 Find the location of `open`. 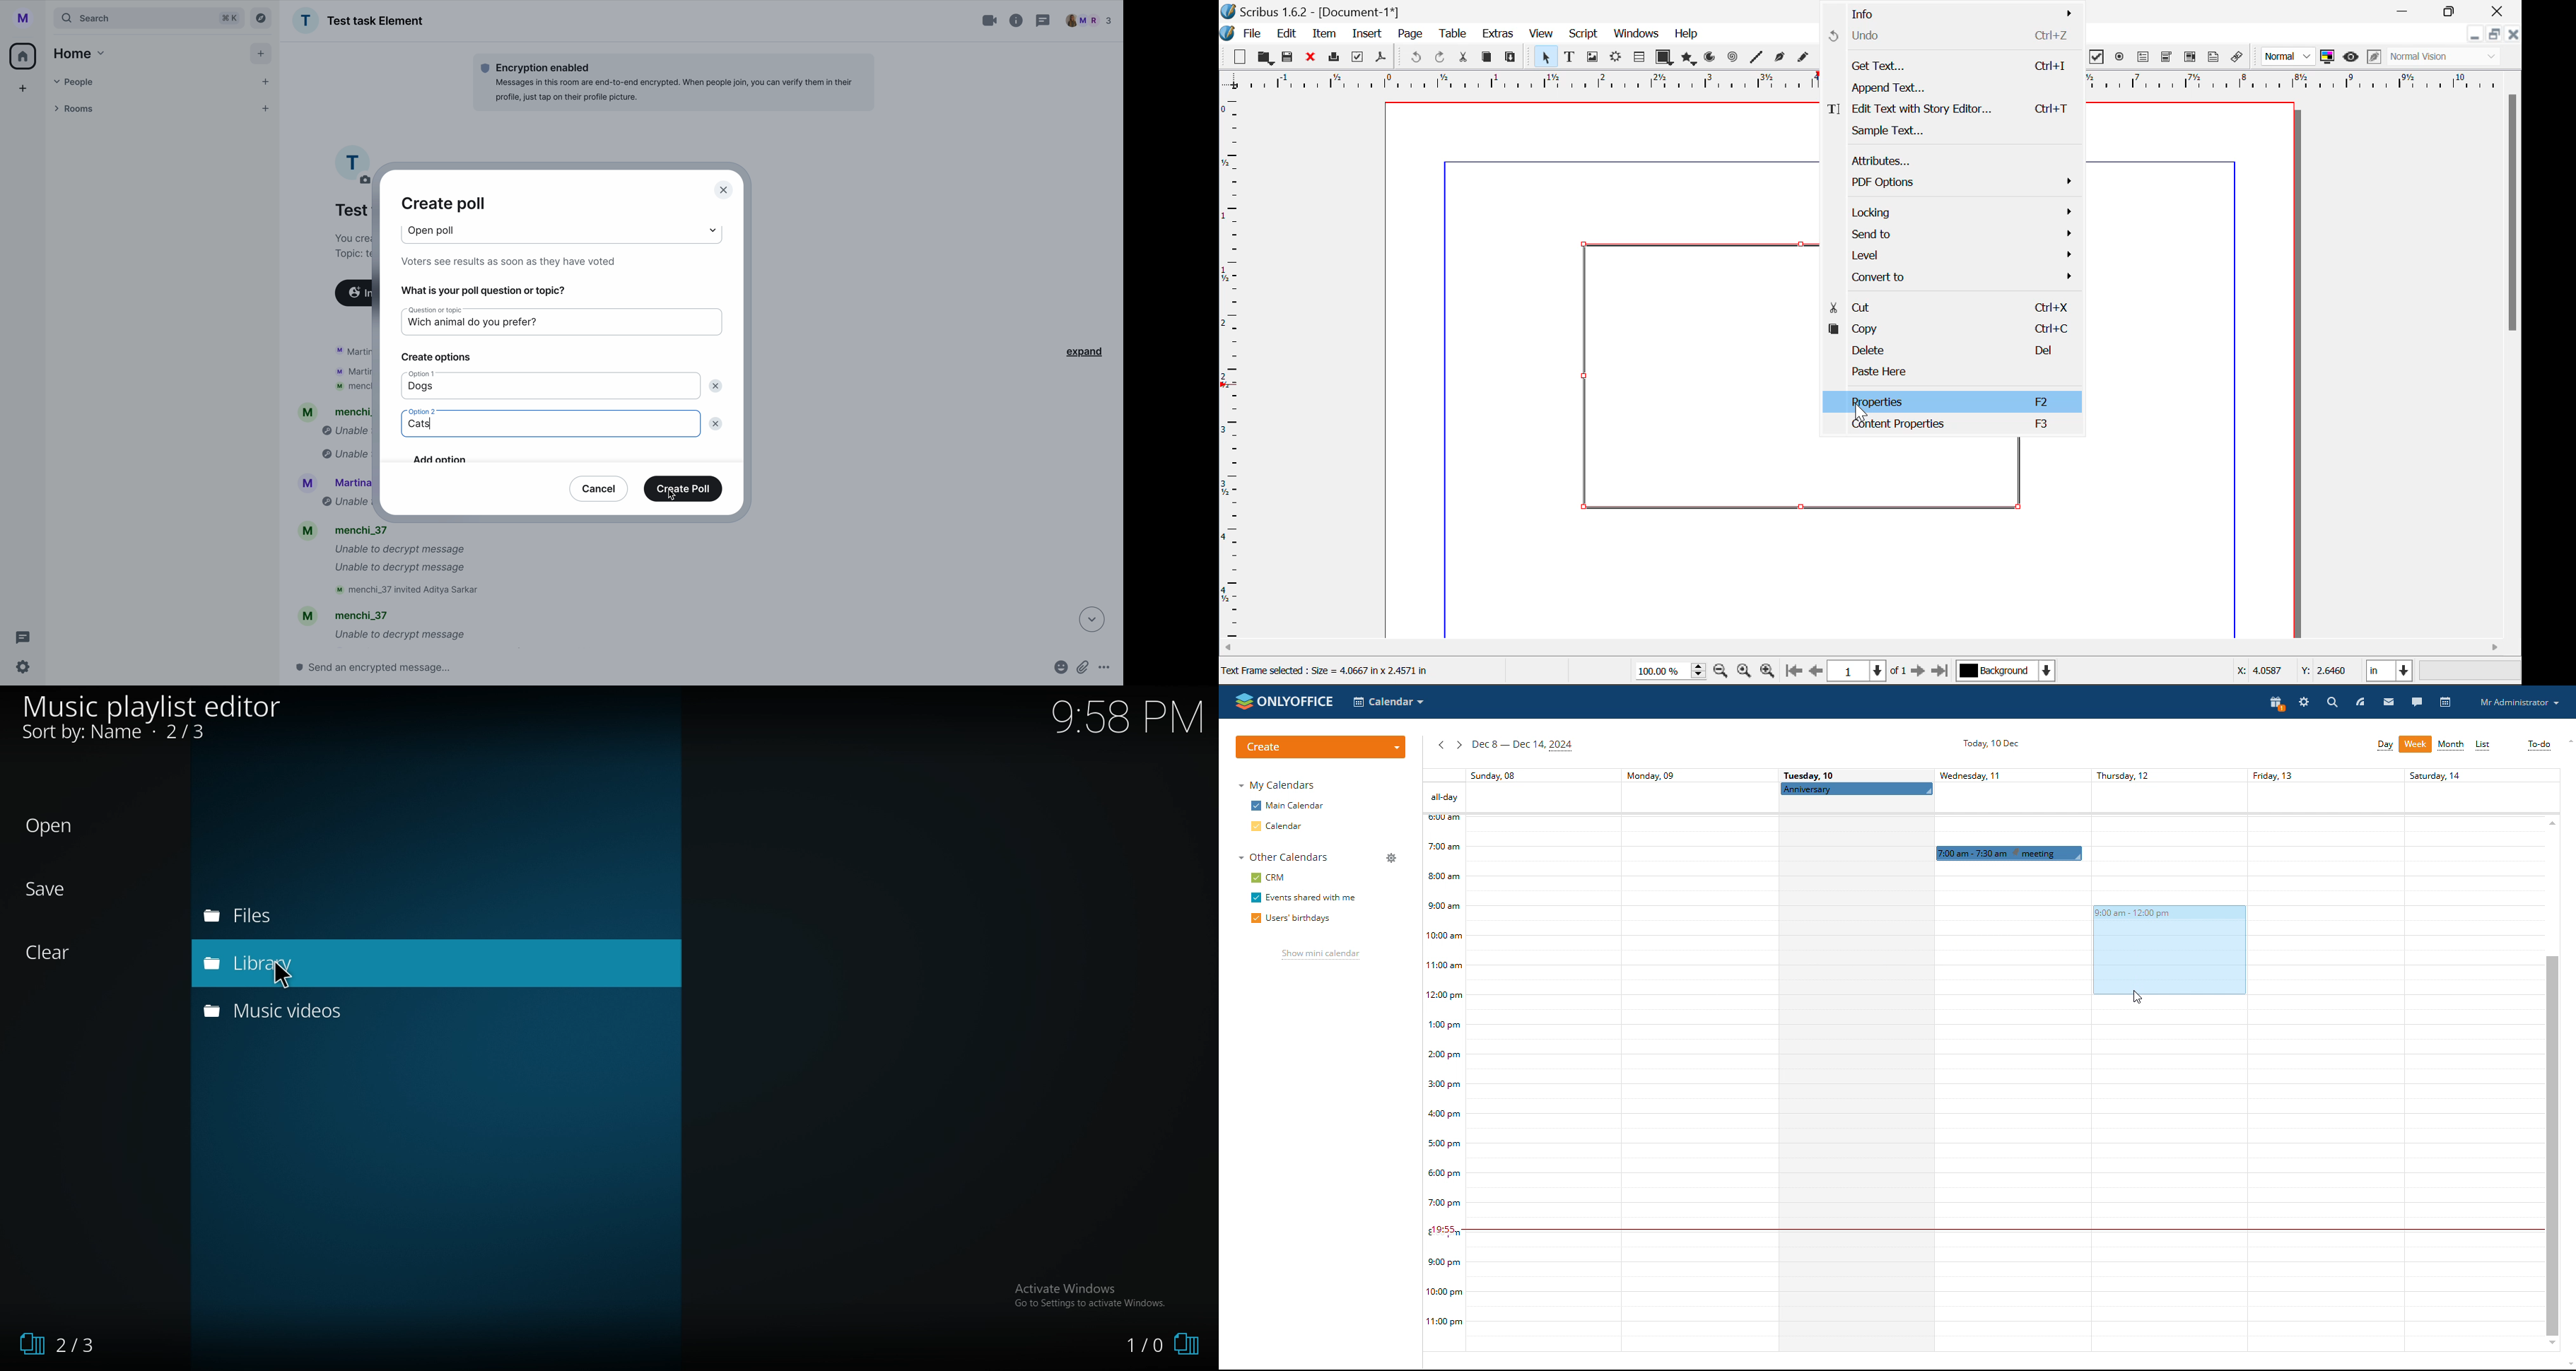

open is located at coordinates (96, 824).